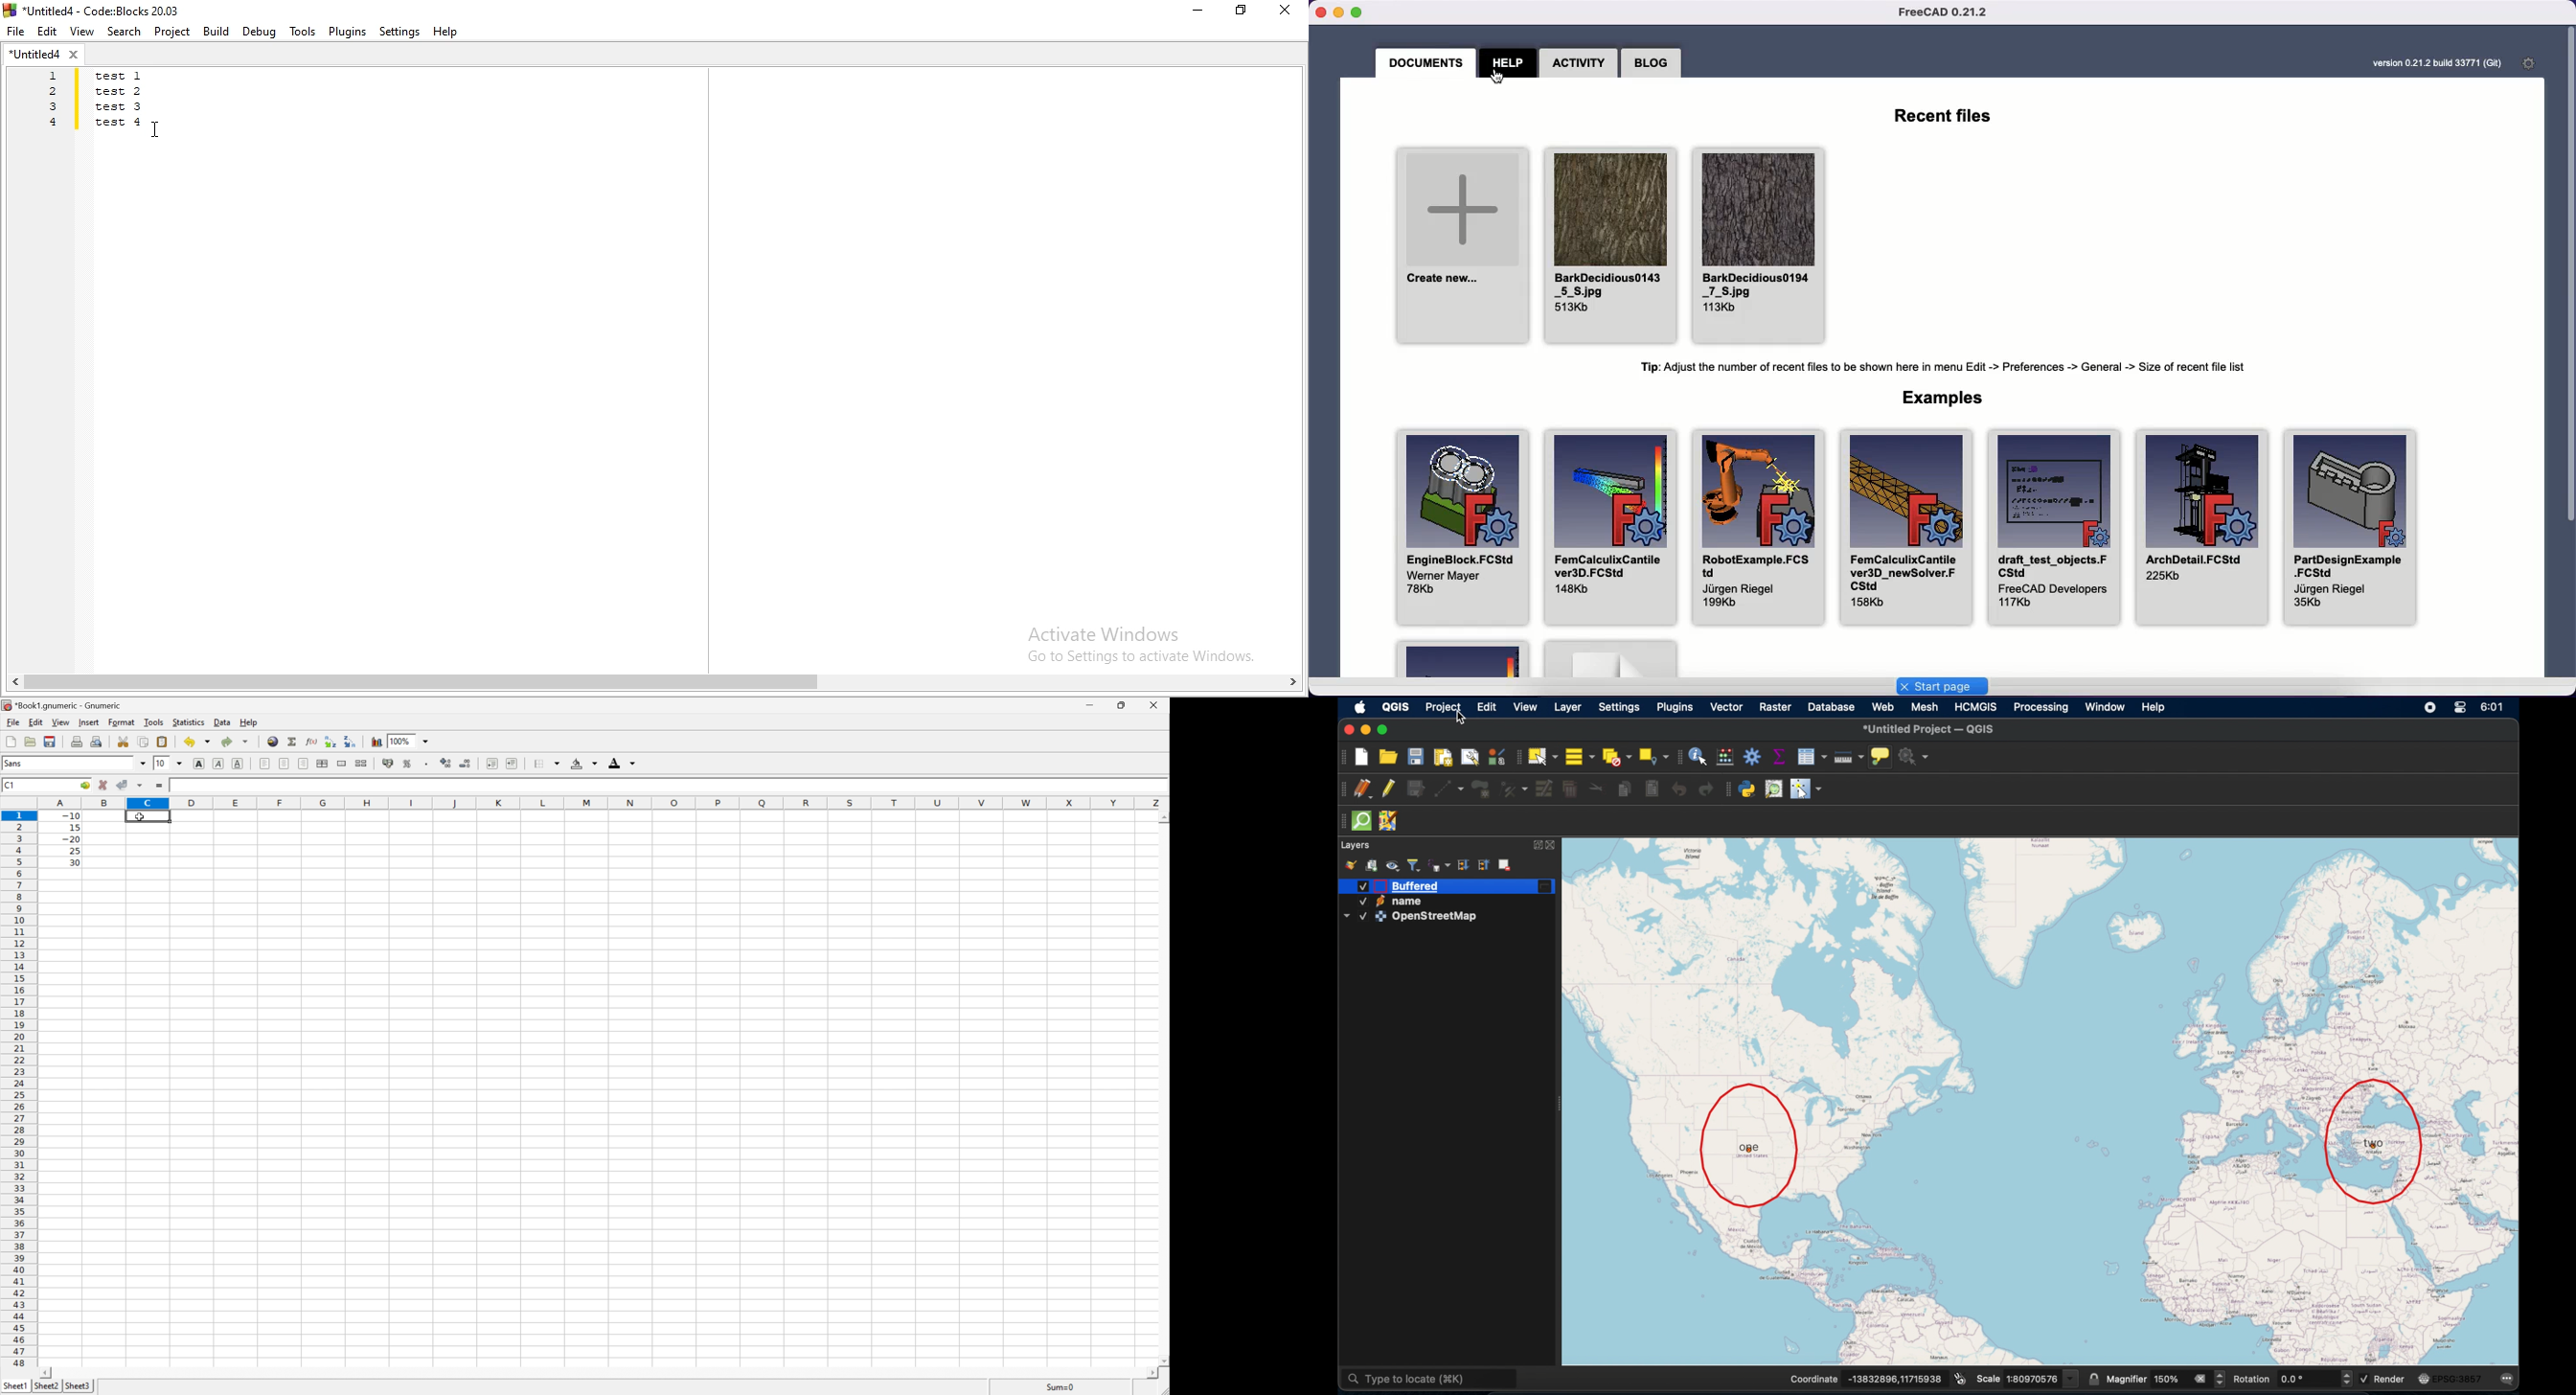  I want to click on lock scale, so click(2094, 1376).